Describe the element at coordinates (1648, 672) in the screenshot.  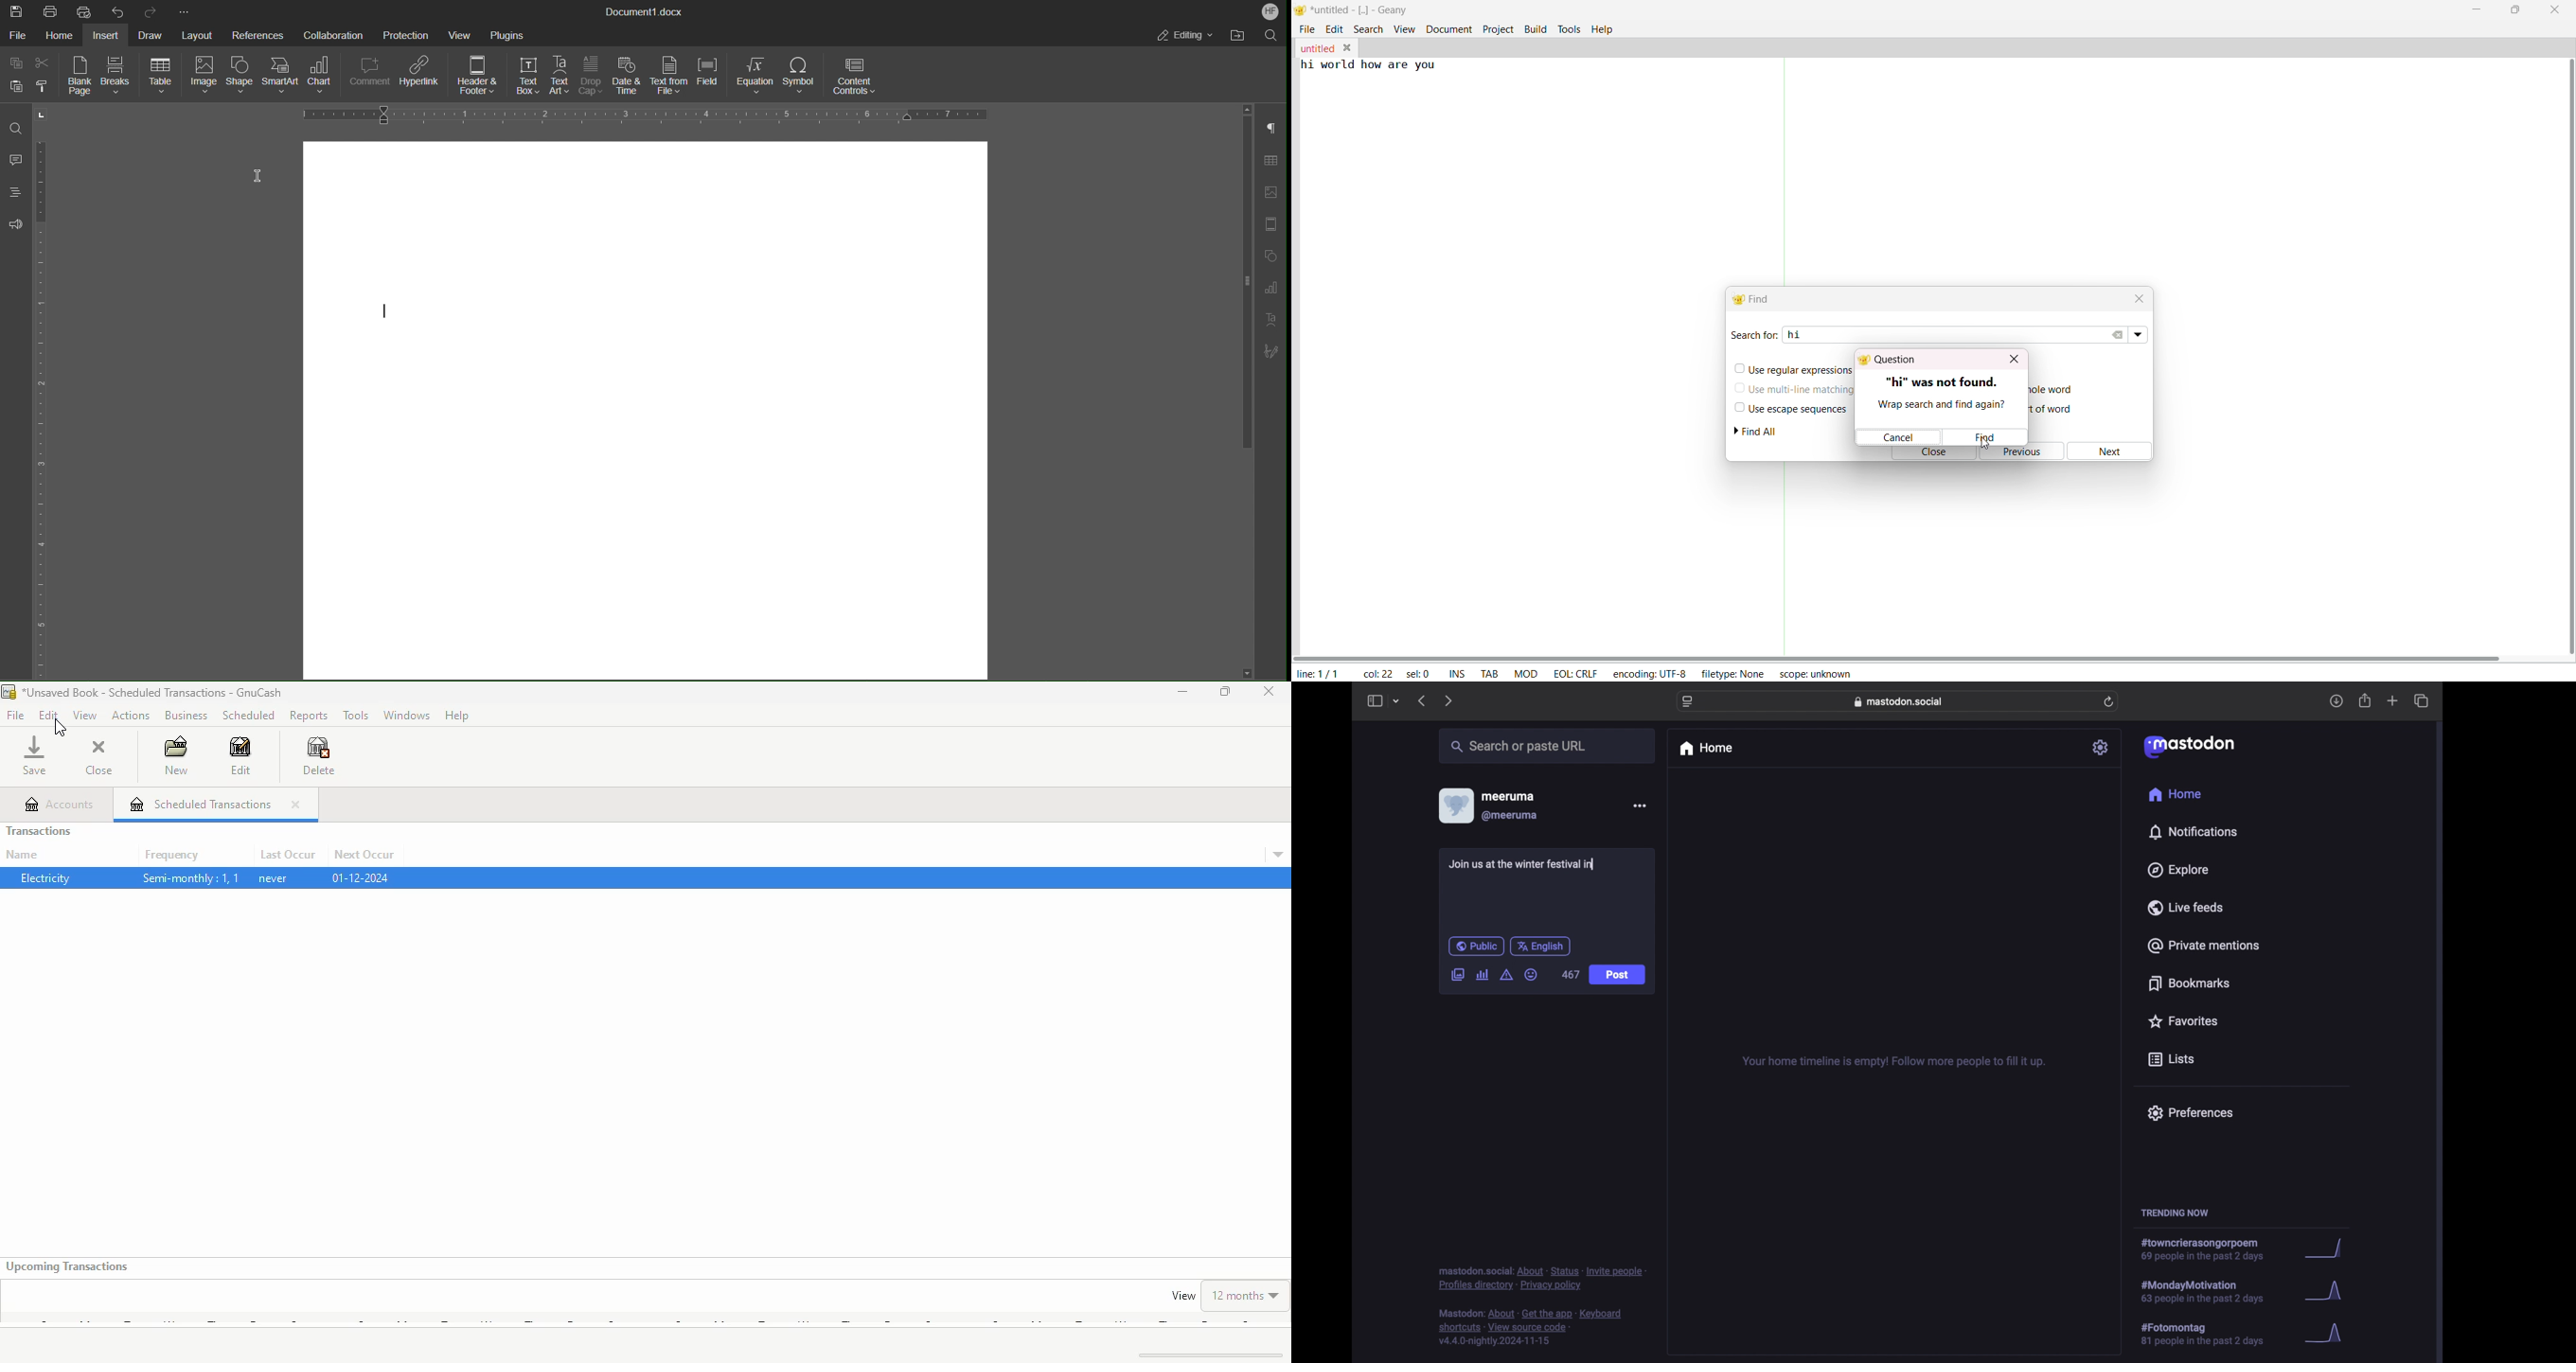
I see `encoding: utf-8` at that location.